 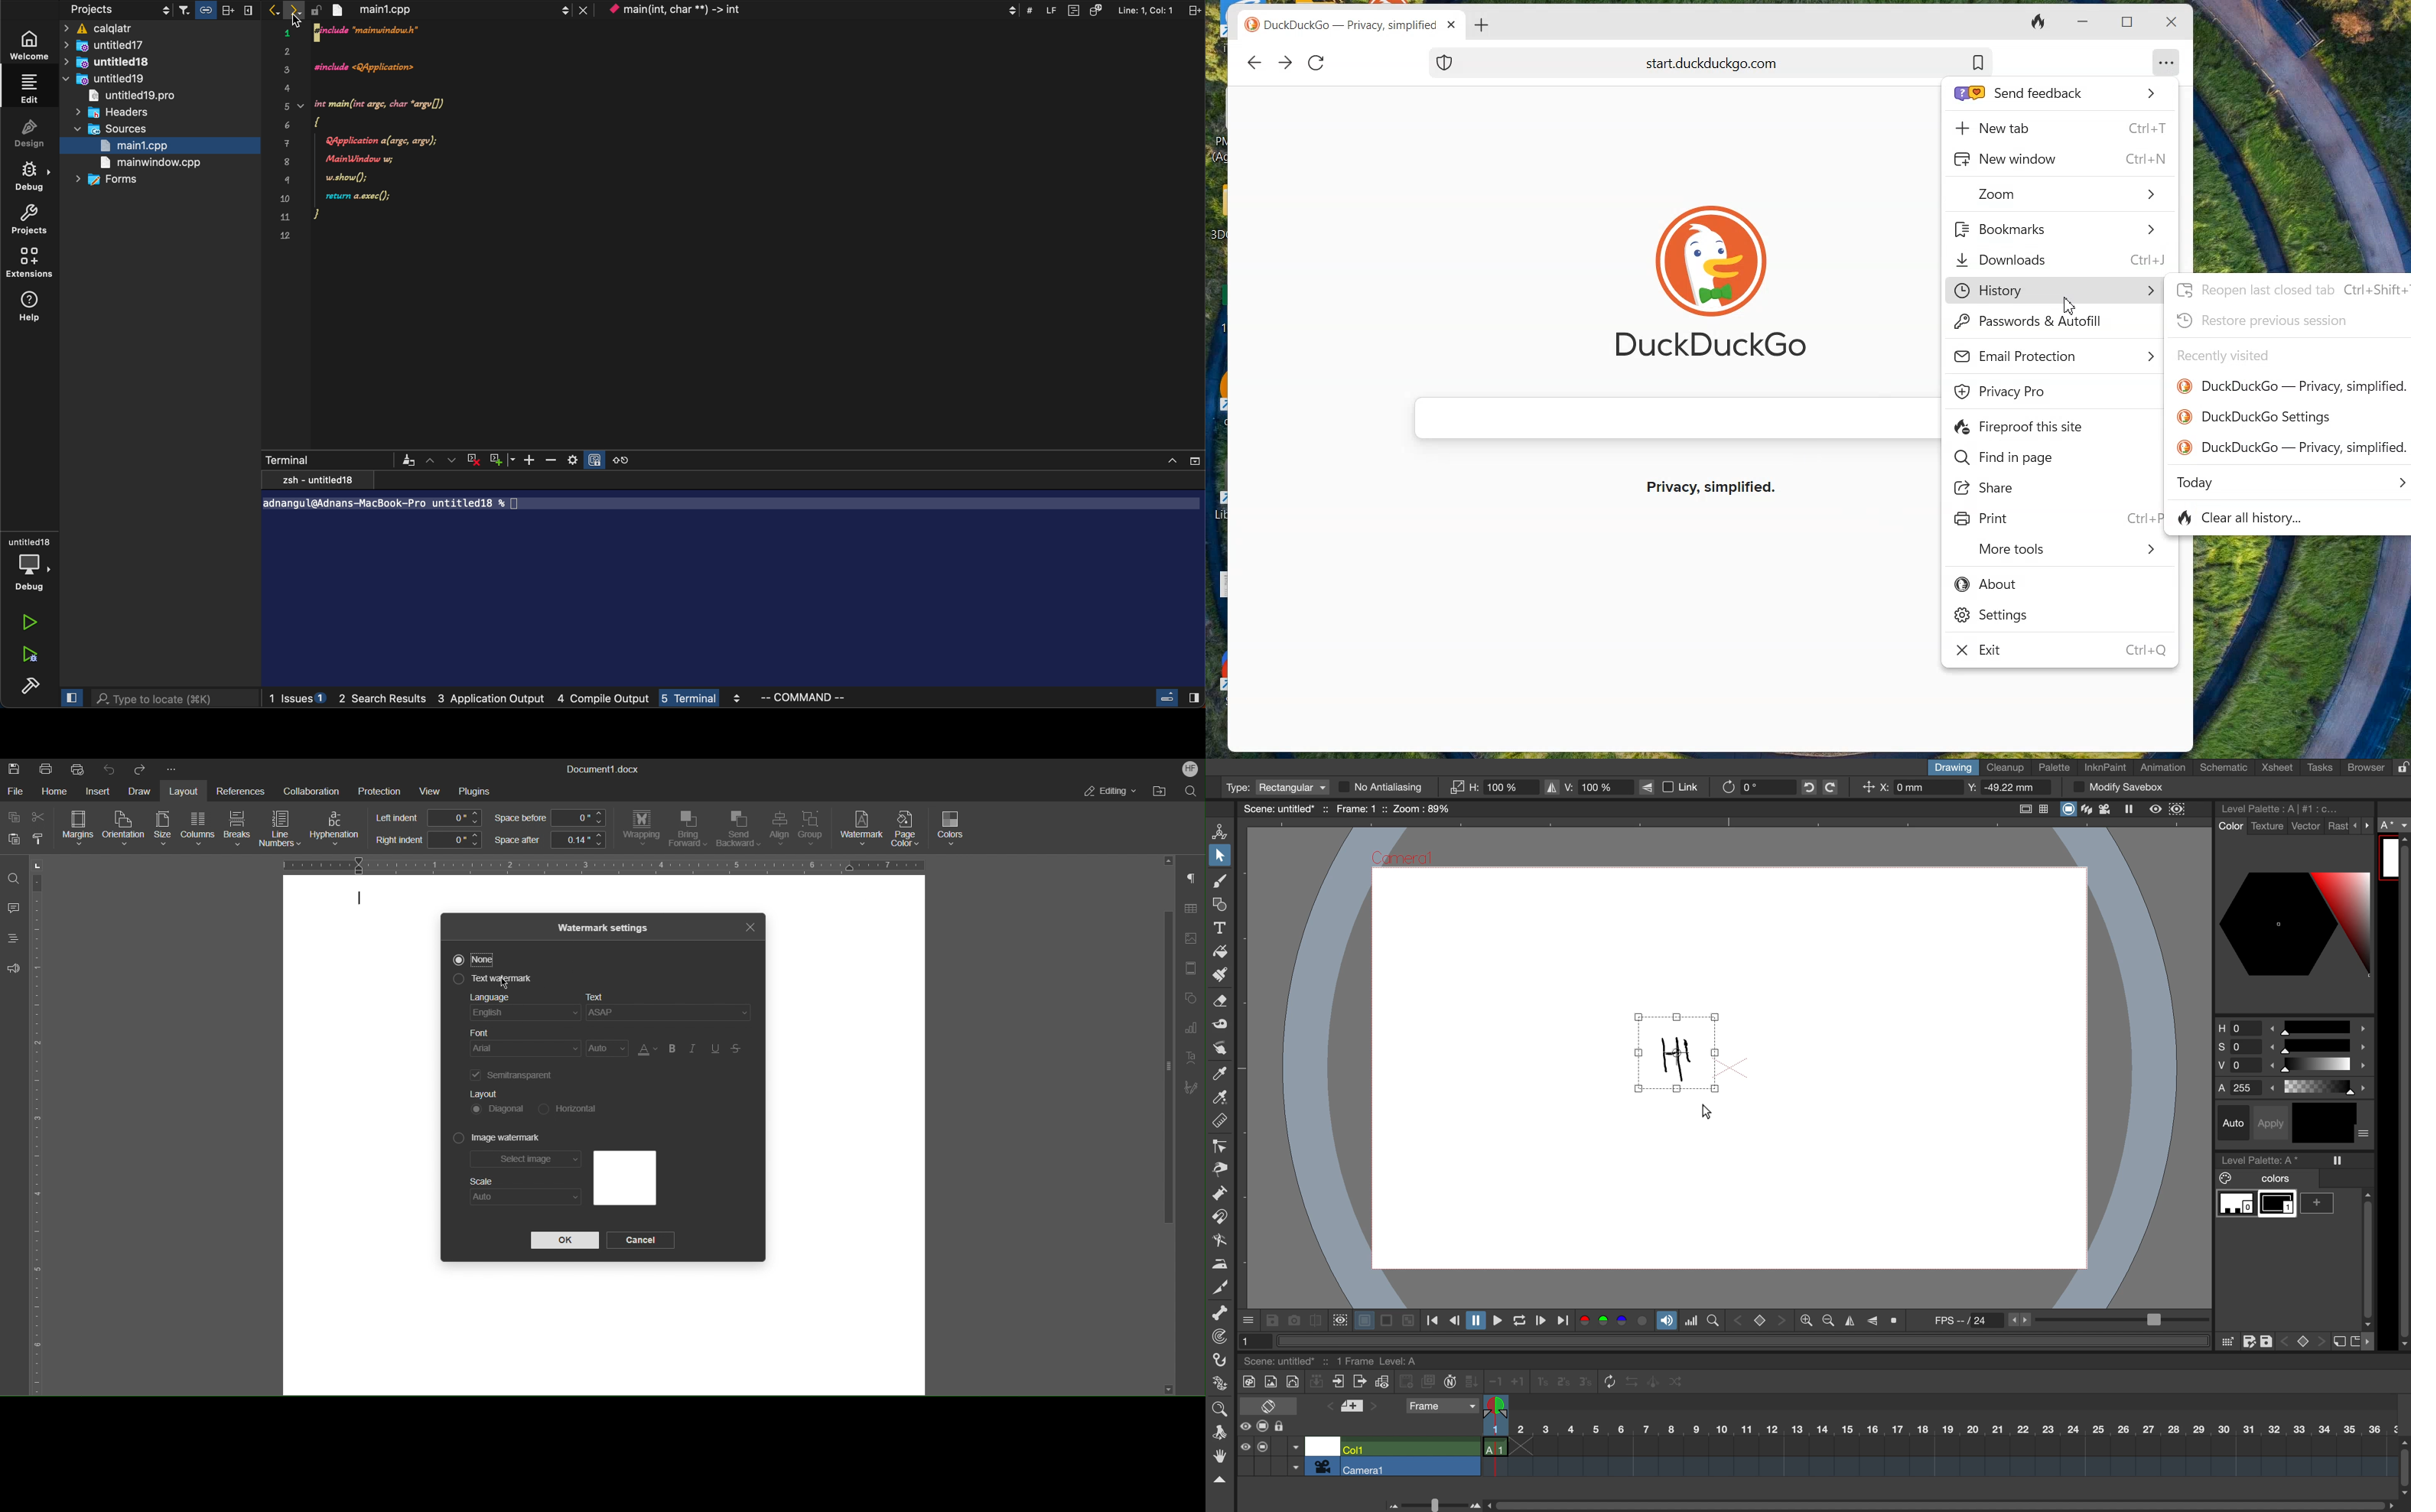 I want to click on Graph Settings, so click(x=1190, y=1030).